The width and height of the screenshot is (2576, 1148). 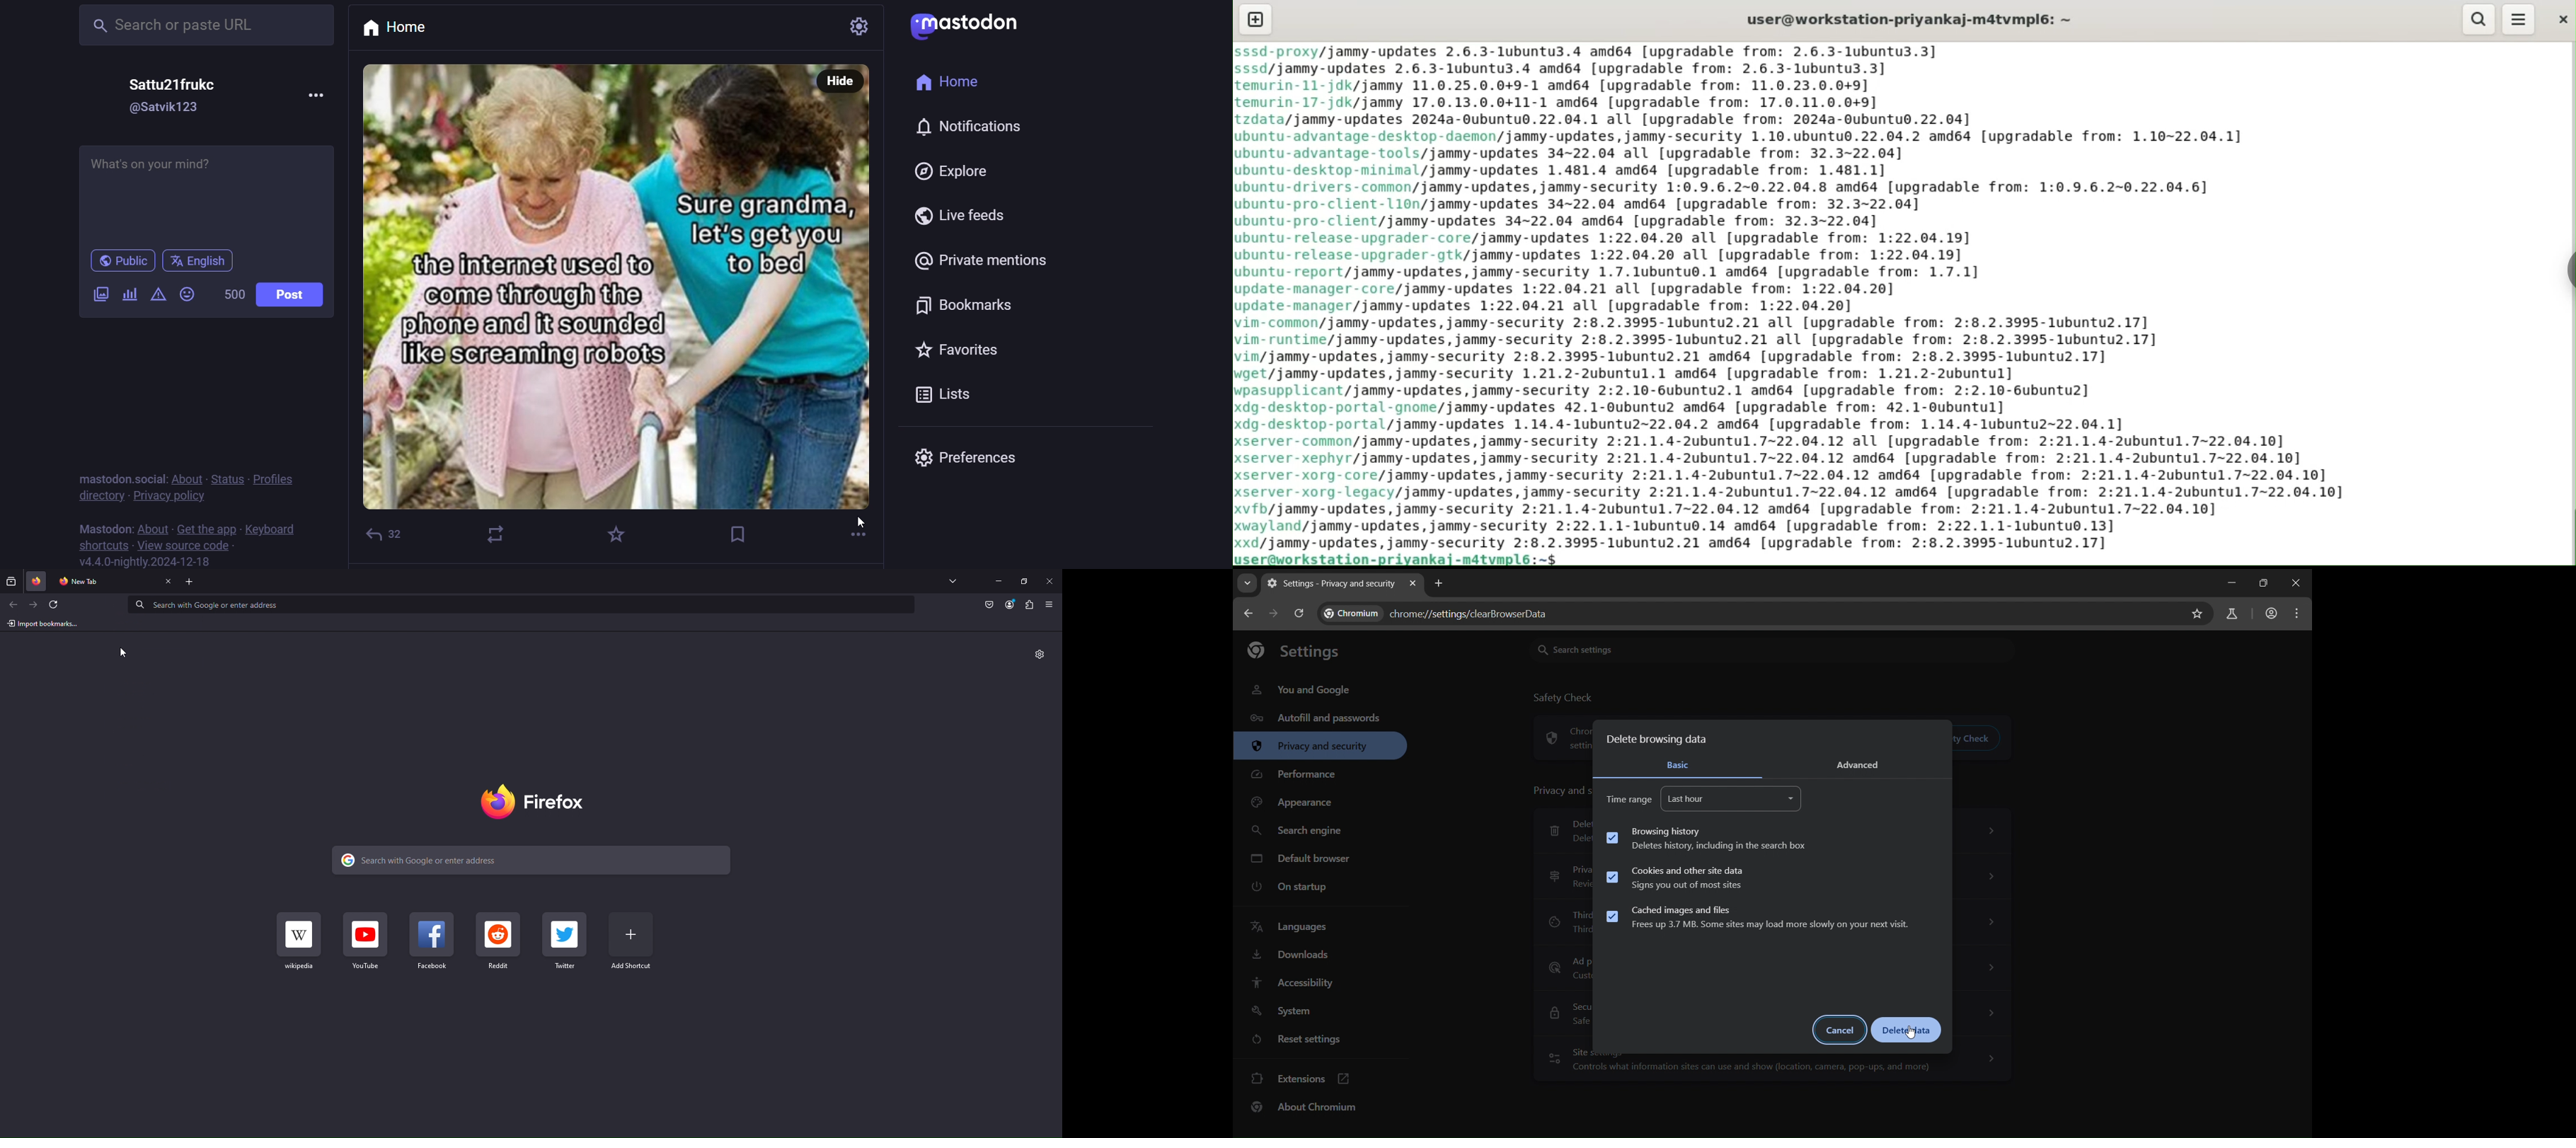 What do you see at coordinates (953, 581) in the screenshot?
I see `List all Tabs` at bounding box center [953, 581].